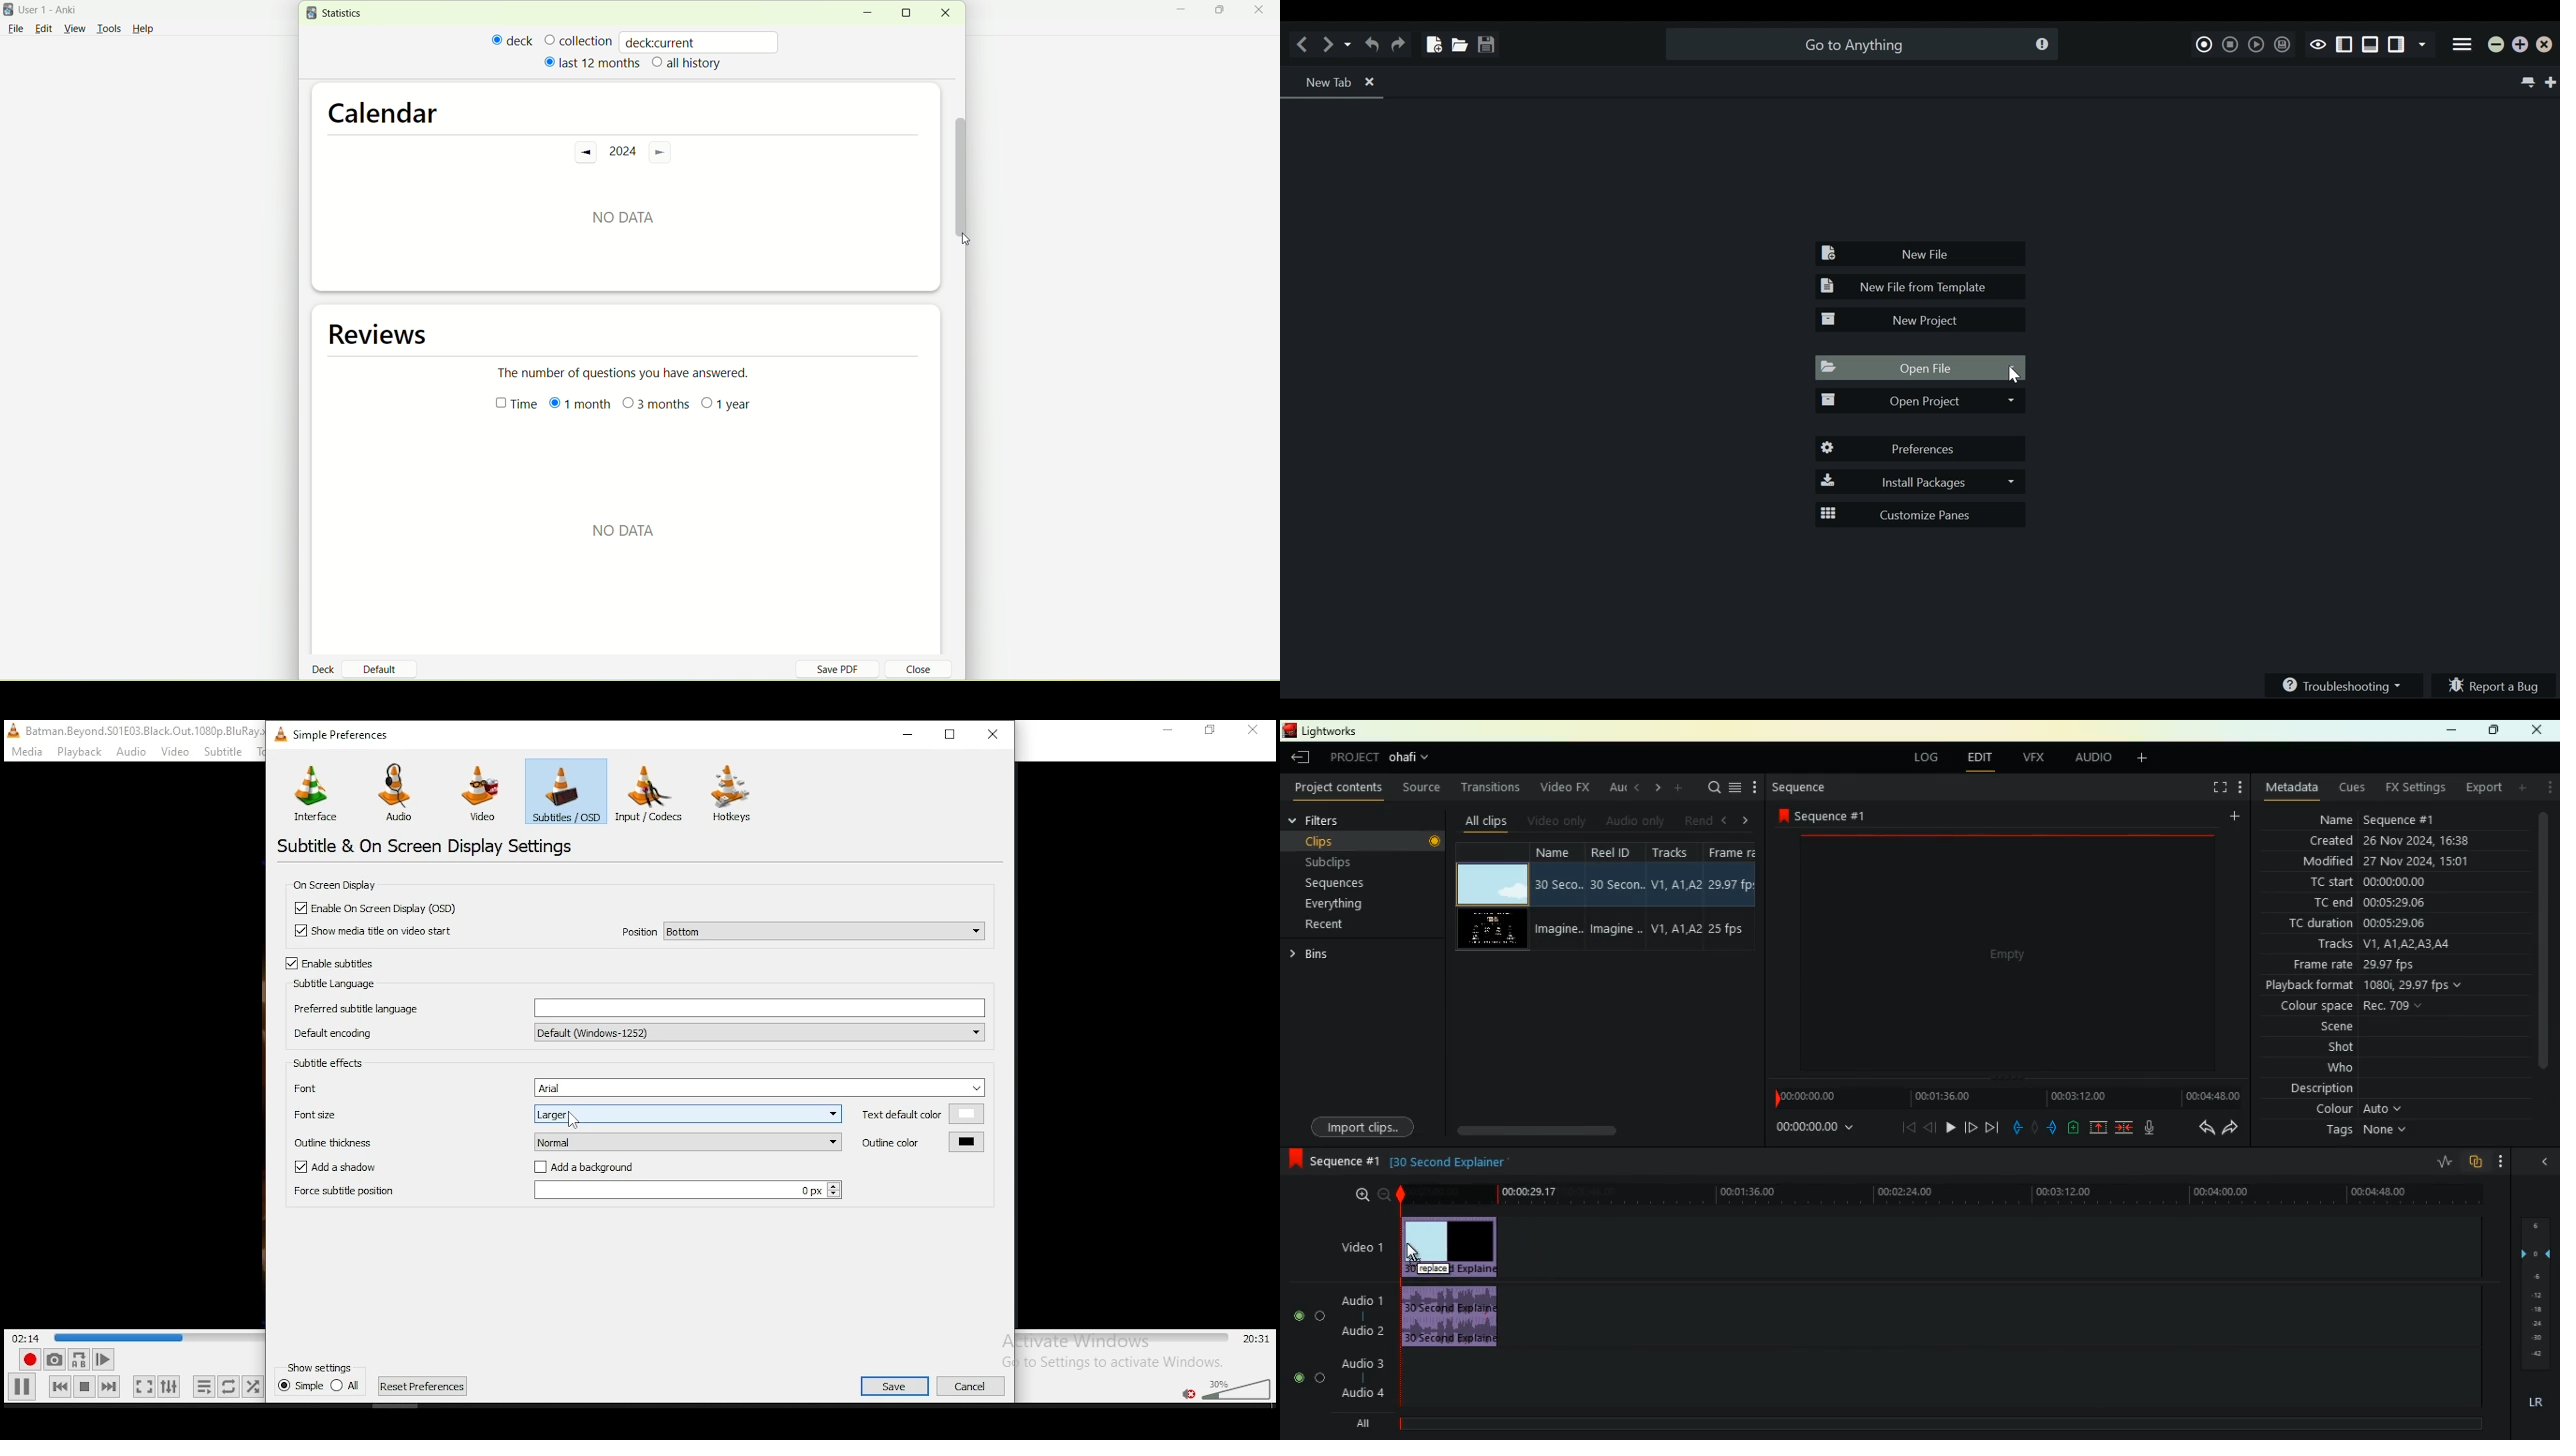 This screenshot has width=2576, height=1456. What do you see at coordinates (1167, 734) in the screenshot?
I see `` at bounding box center [1167, 734].